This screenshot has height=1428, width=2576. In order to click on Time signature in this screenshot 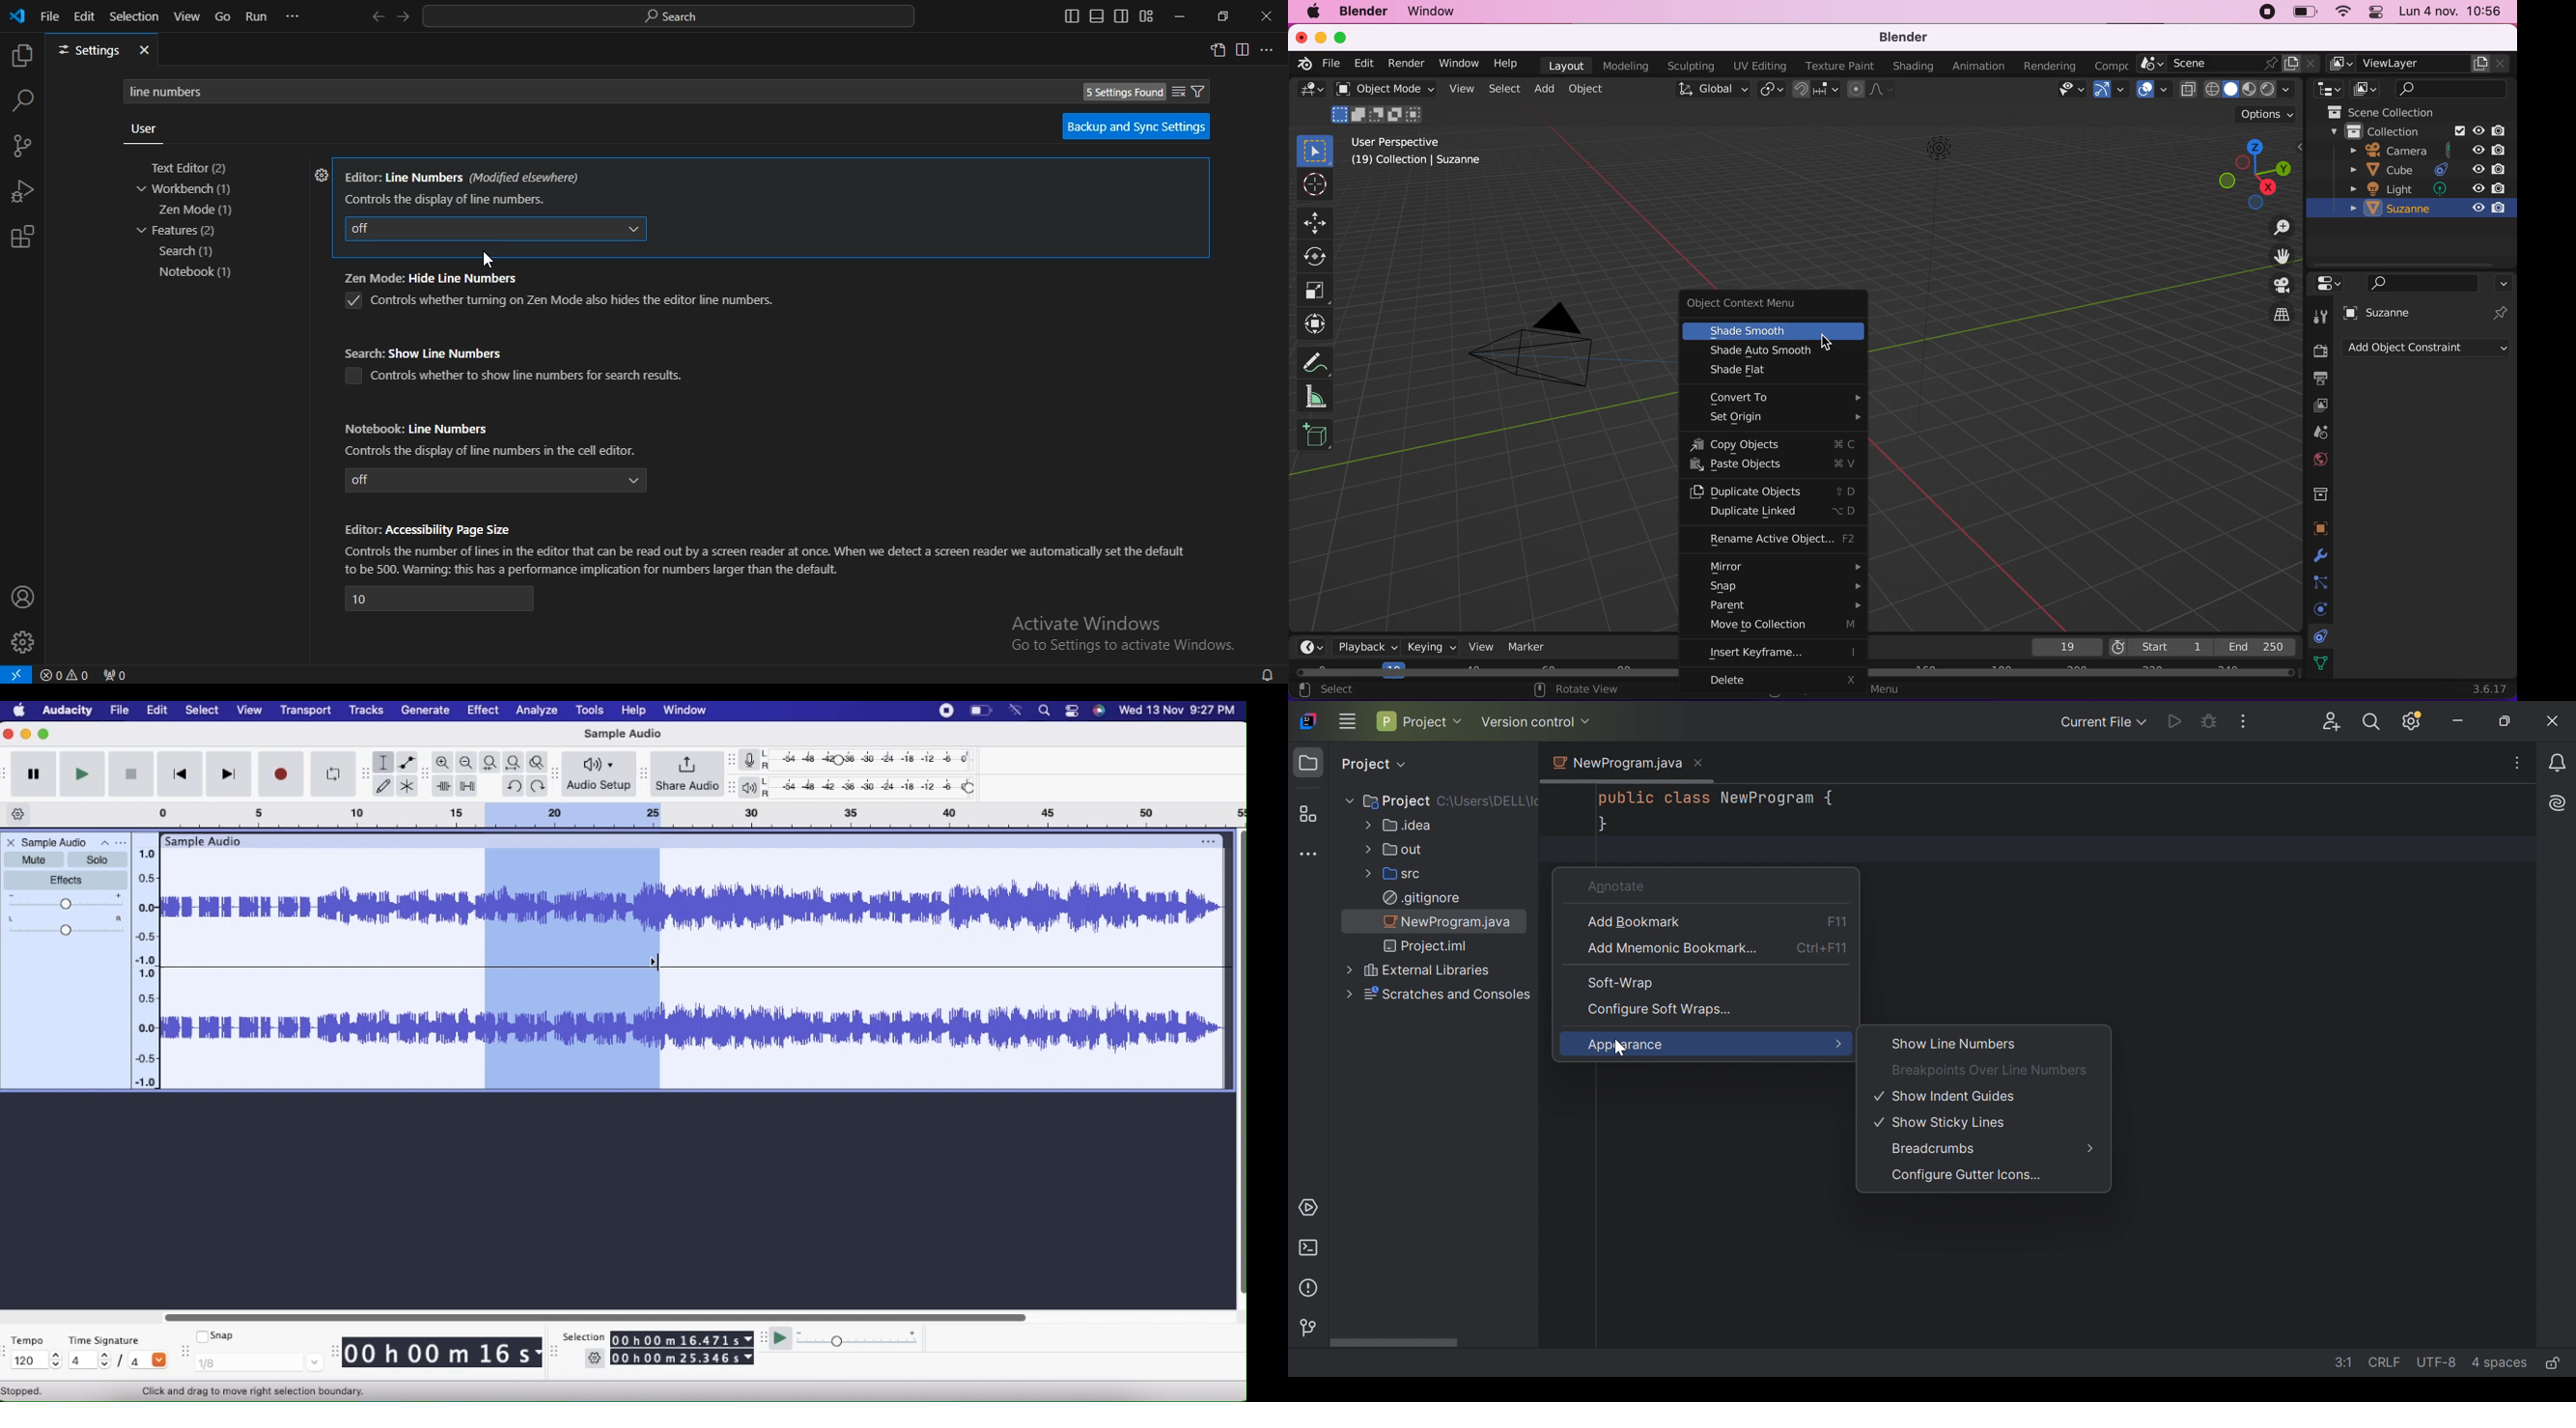, I will do `click(110, 1337)`.